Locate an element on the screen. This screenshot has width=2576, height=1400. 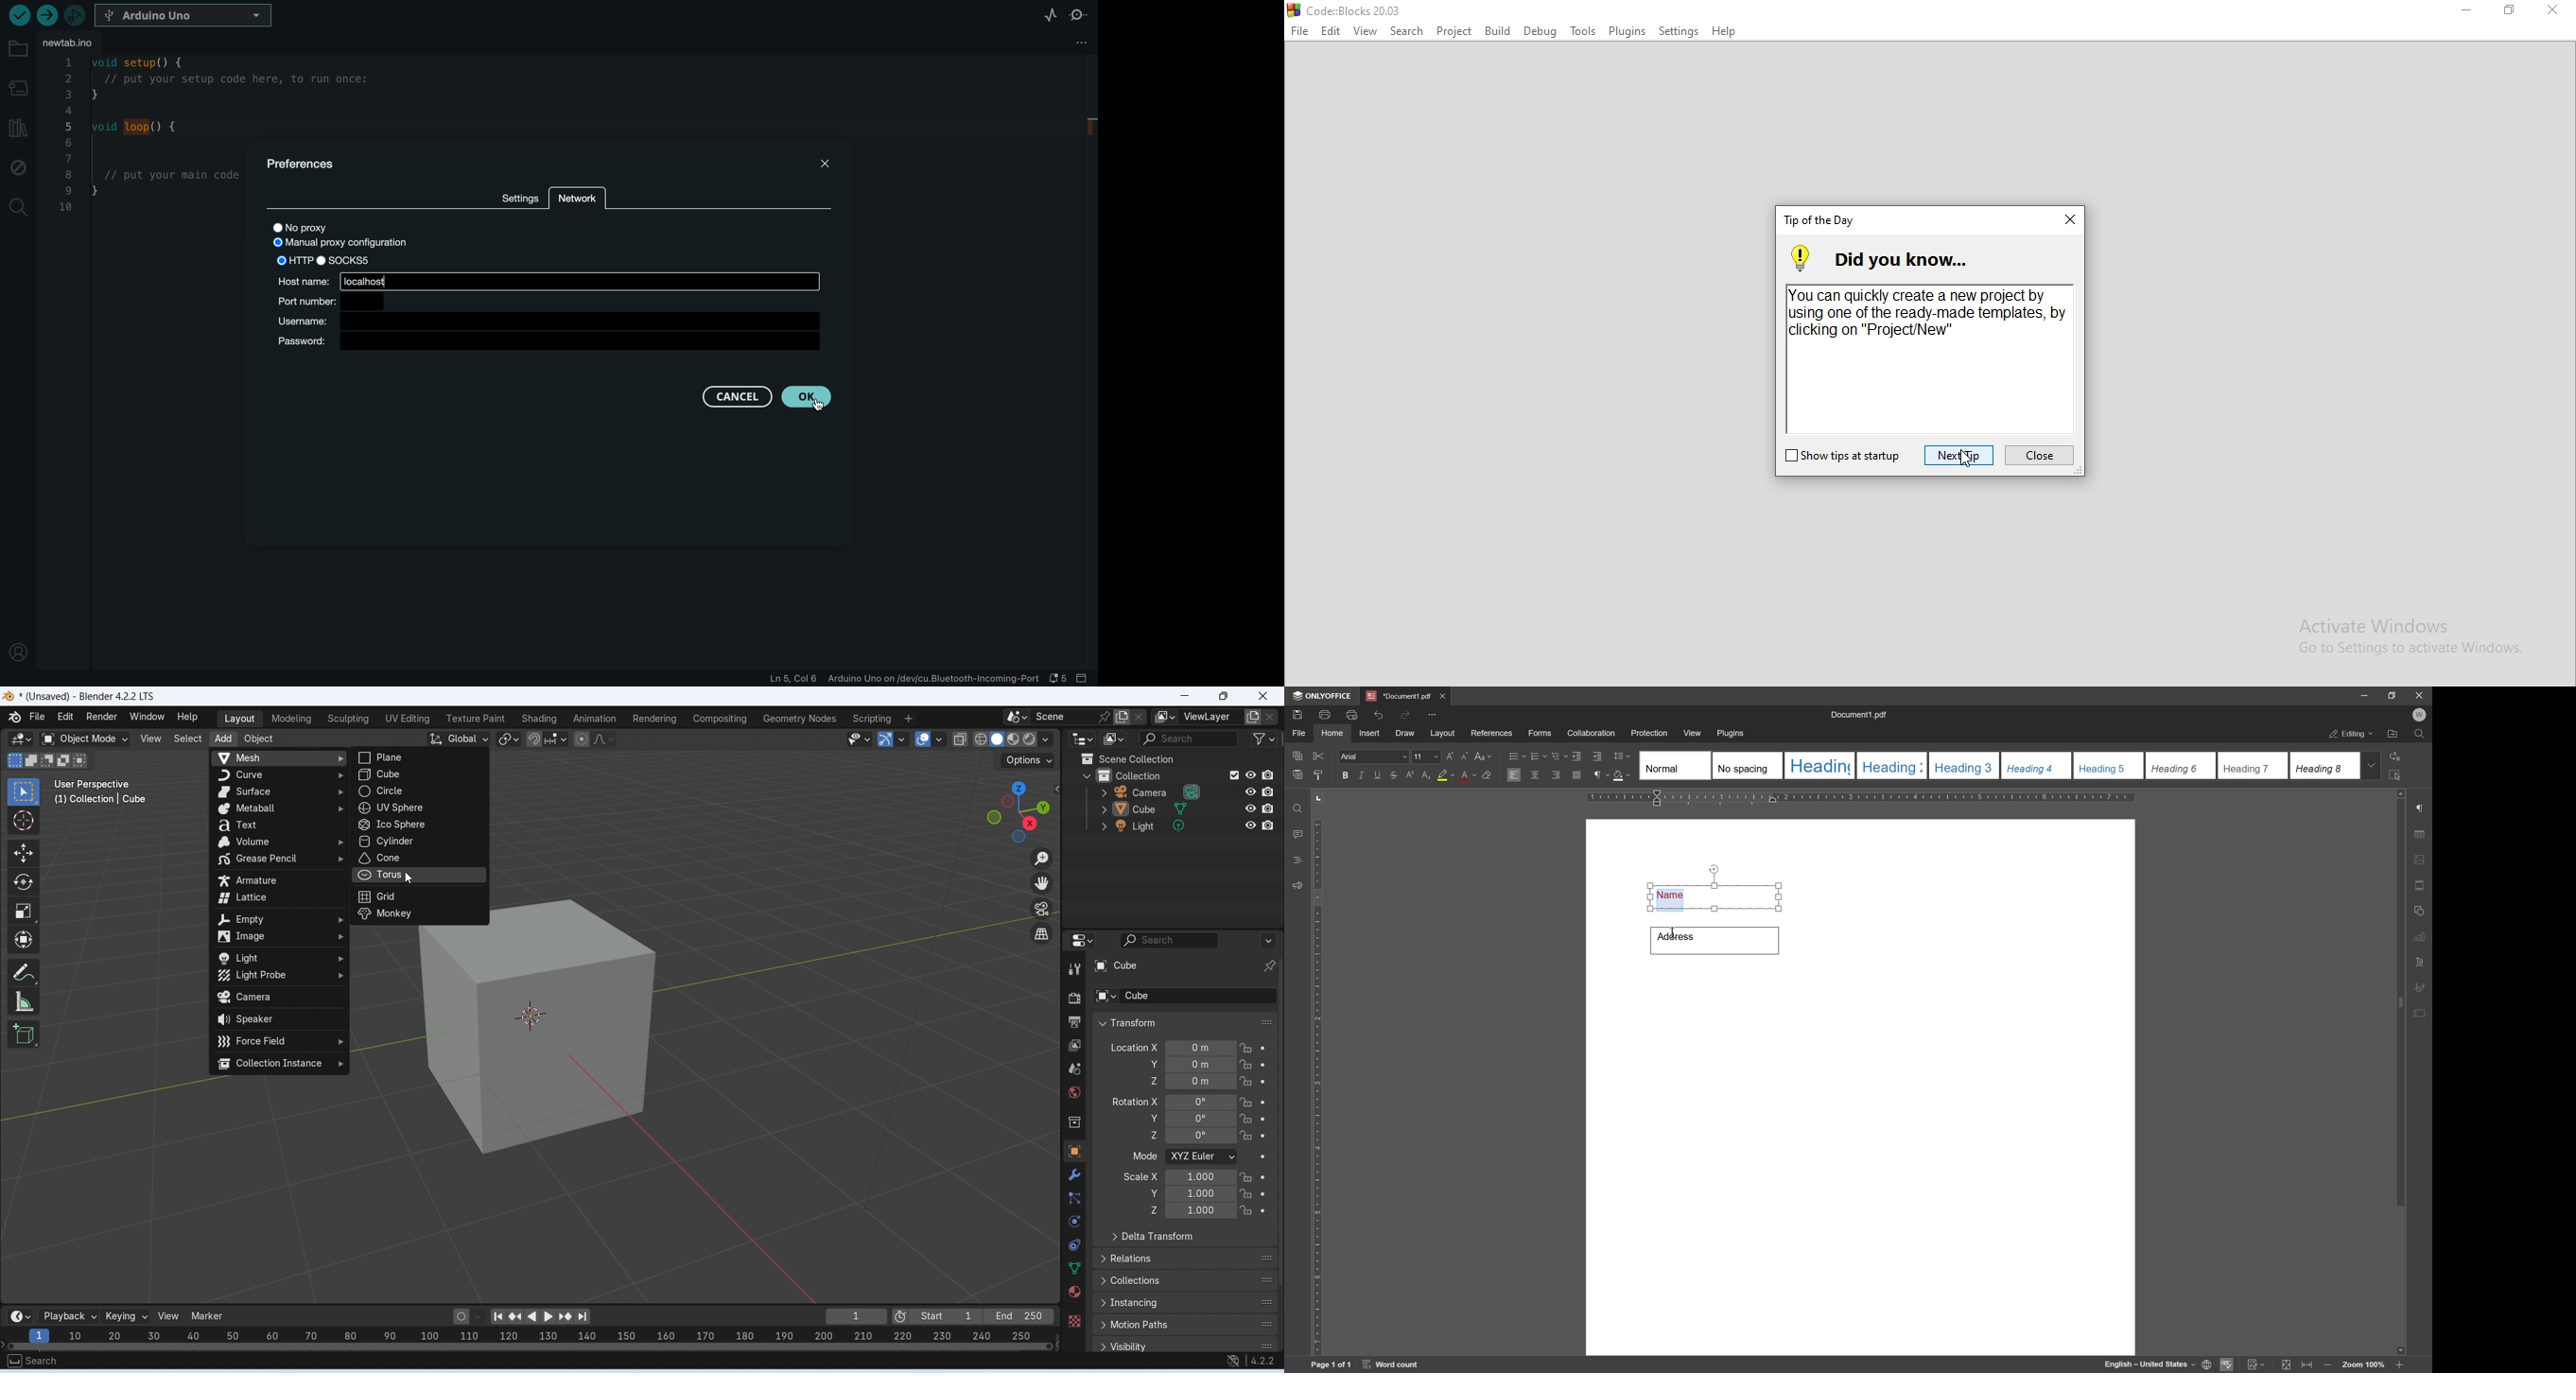
copy style is located at coordinates (1318, 775).